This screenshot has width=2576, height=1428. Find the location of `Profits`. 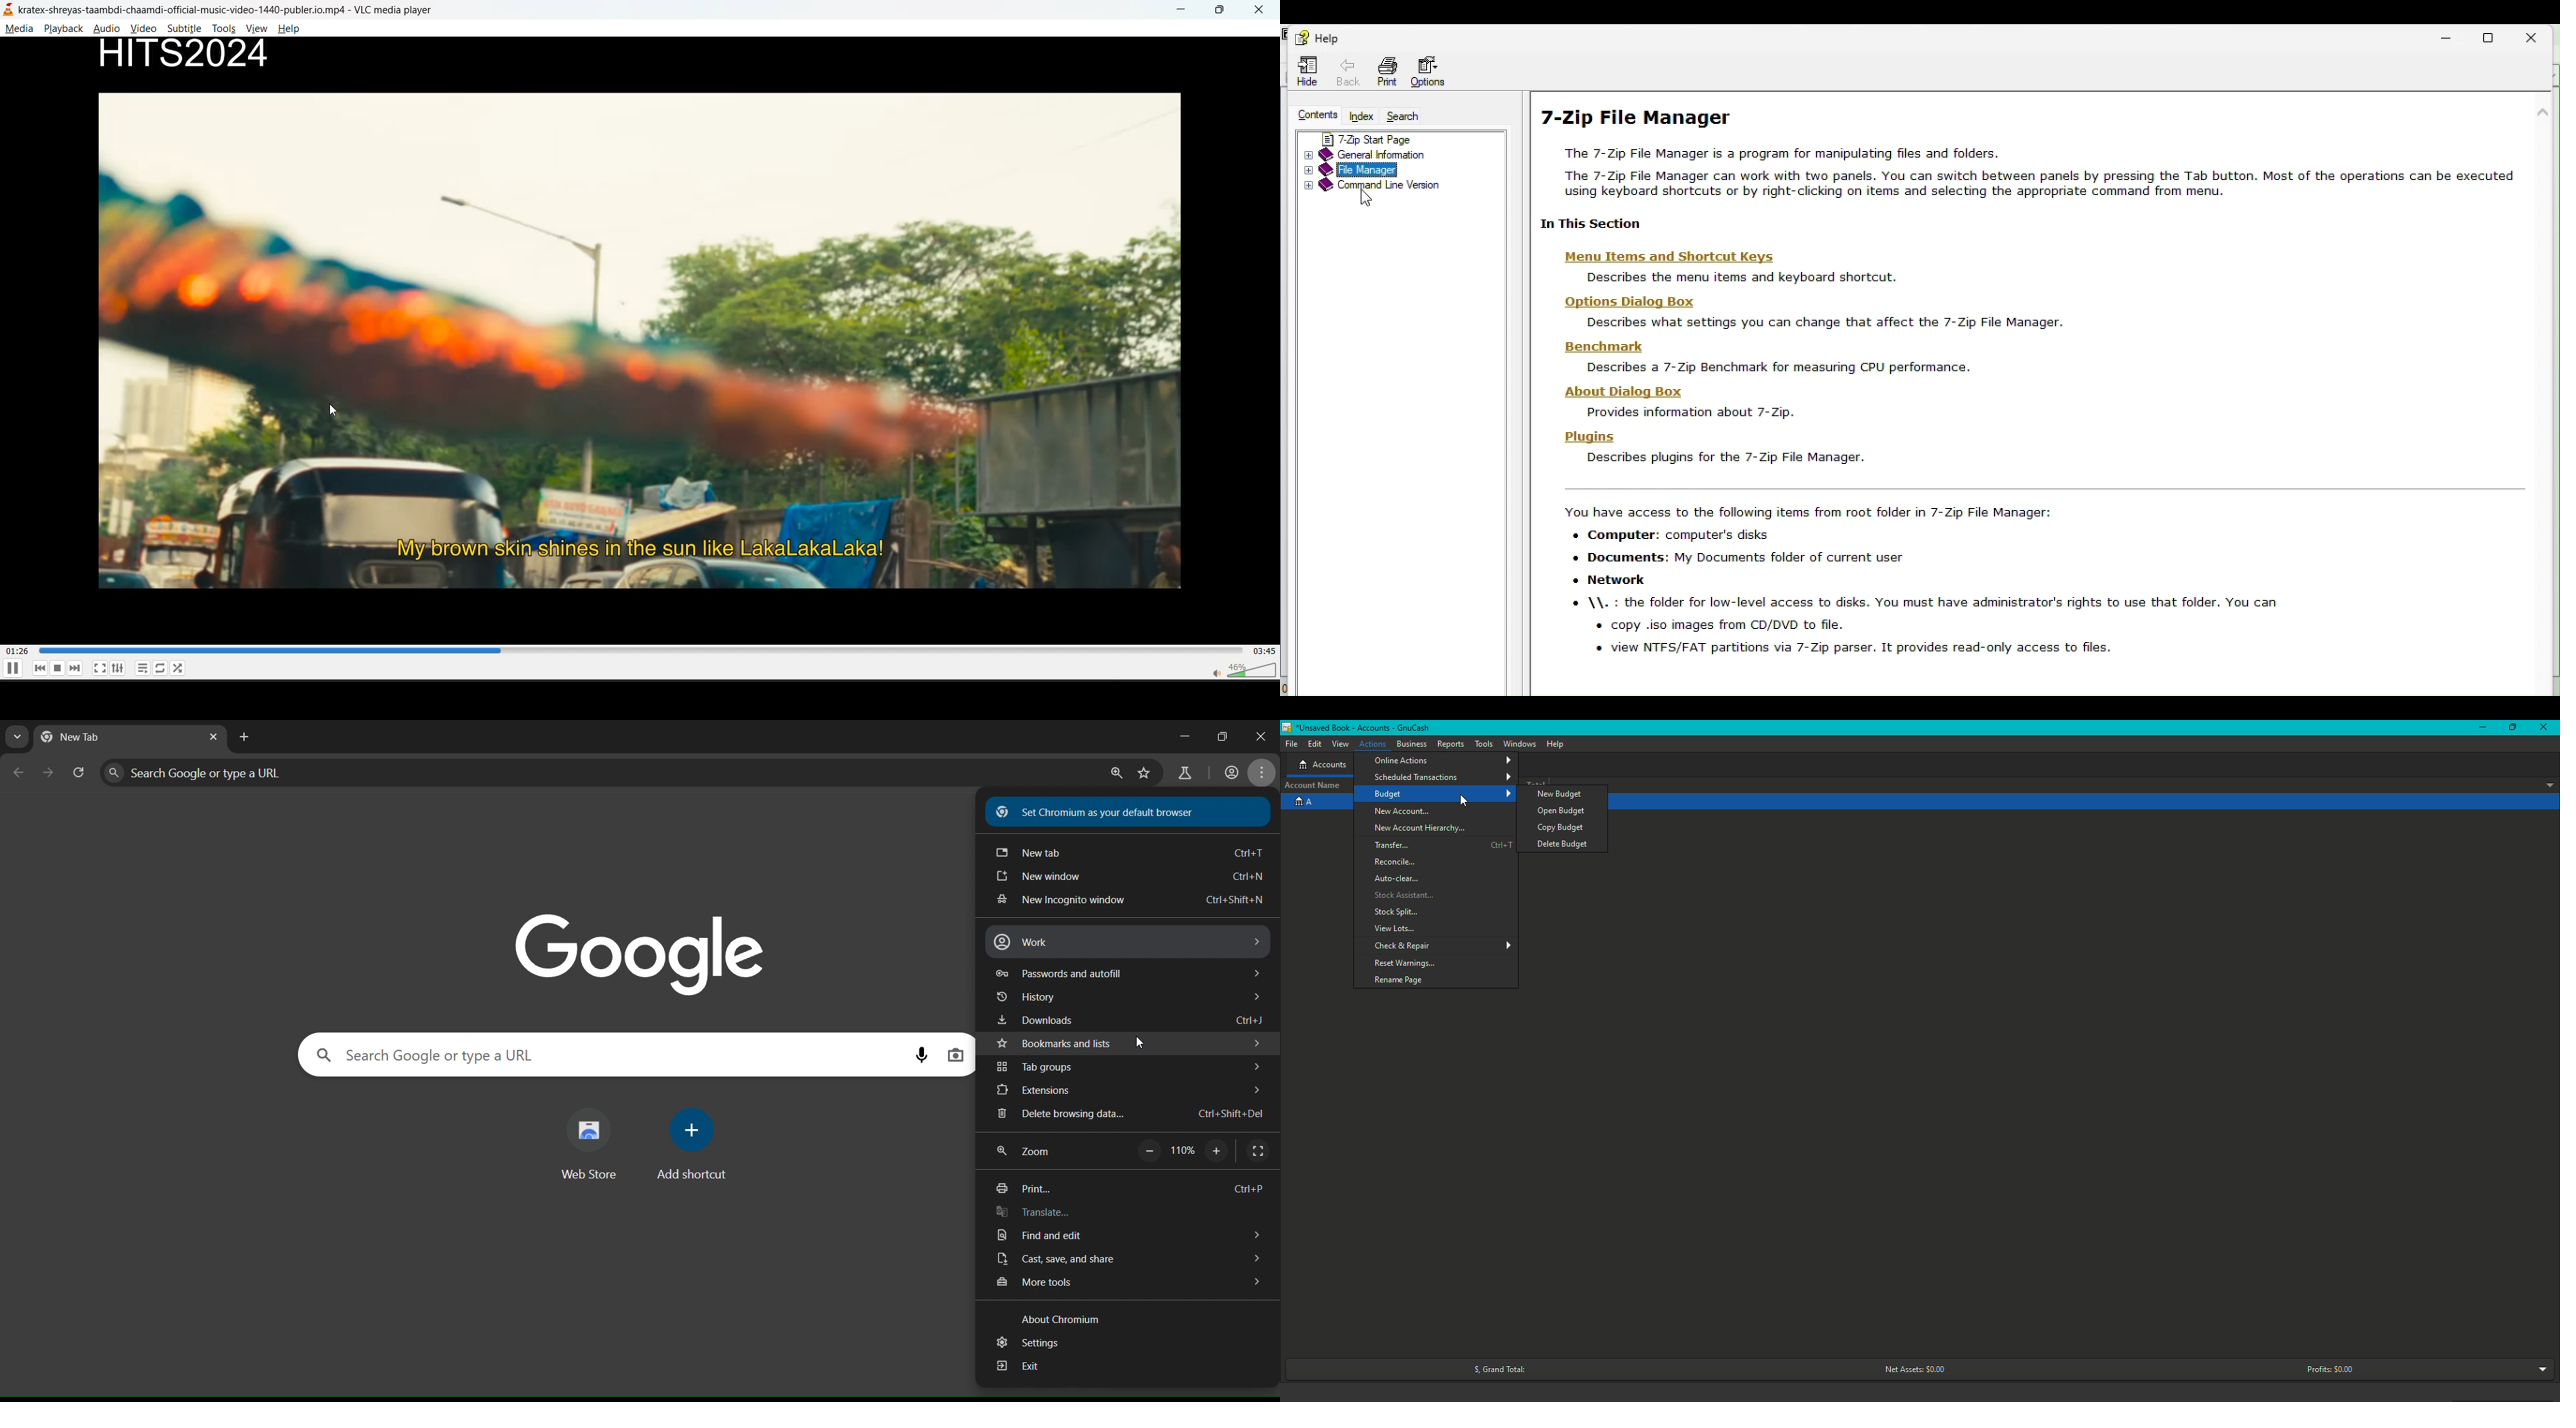

Profits is located at coordinates (2334, 1370).